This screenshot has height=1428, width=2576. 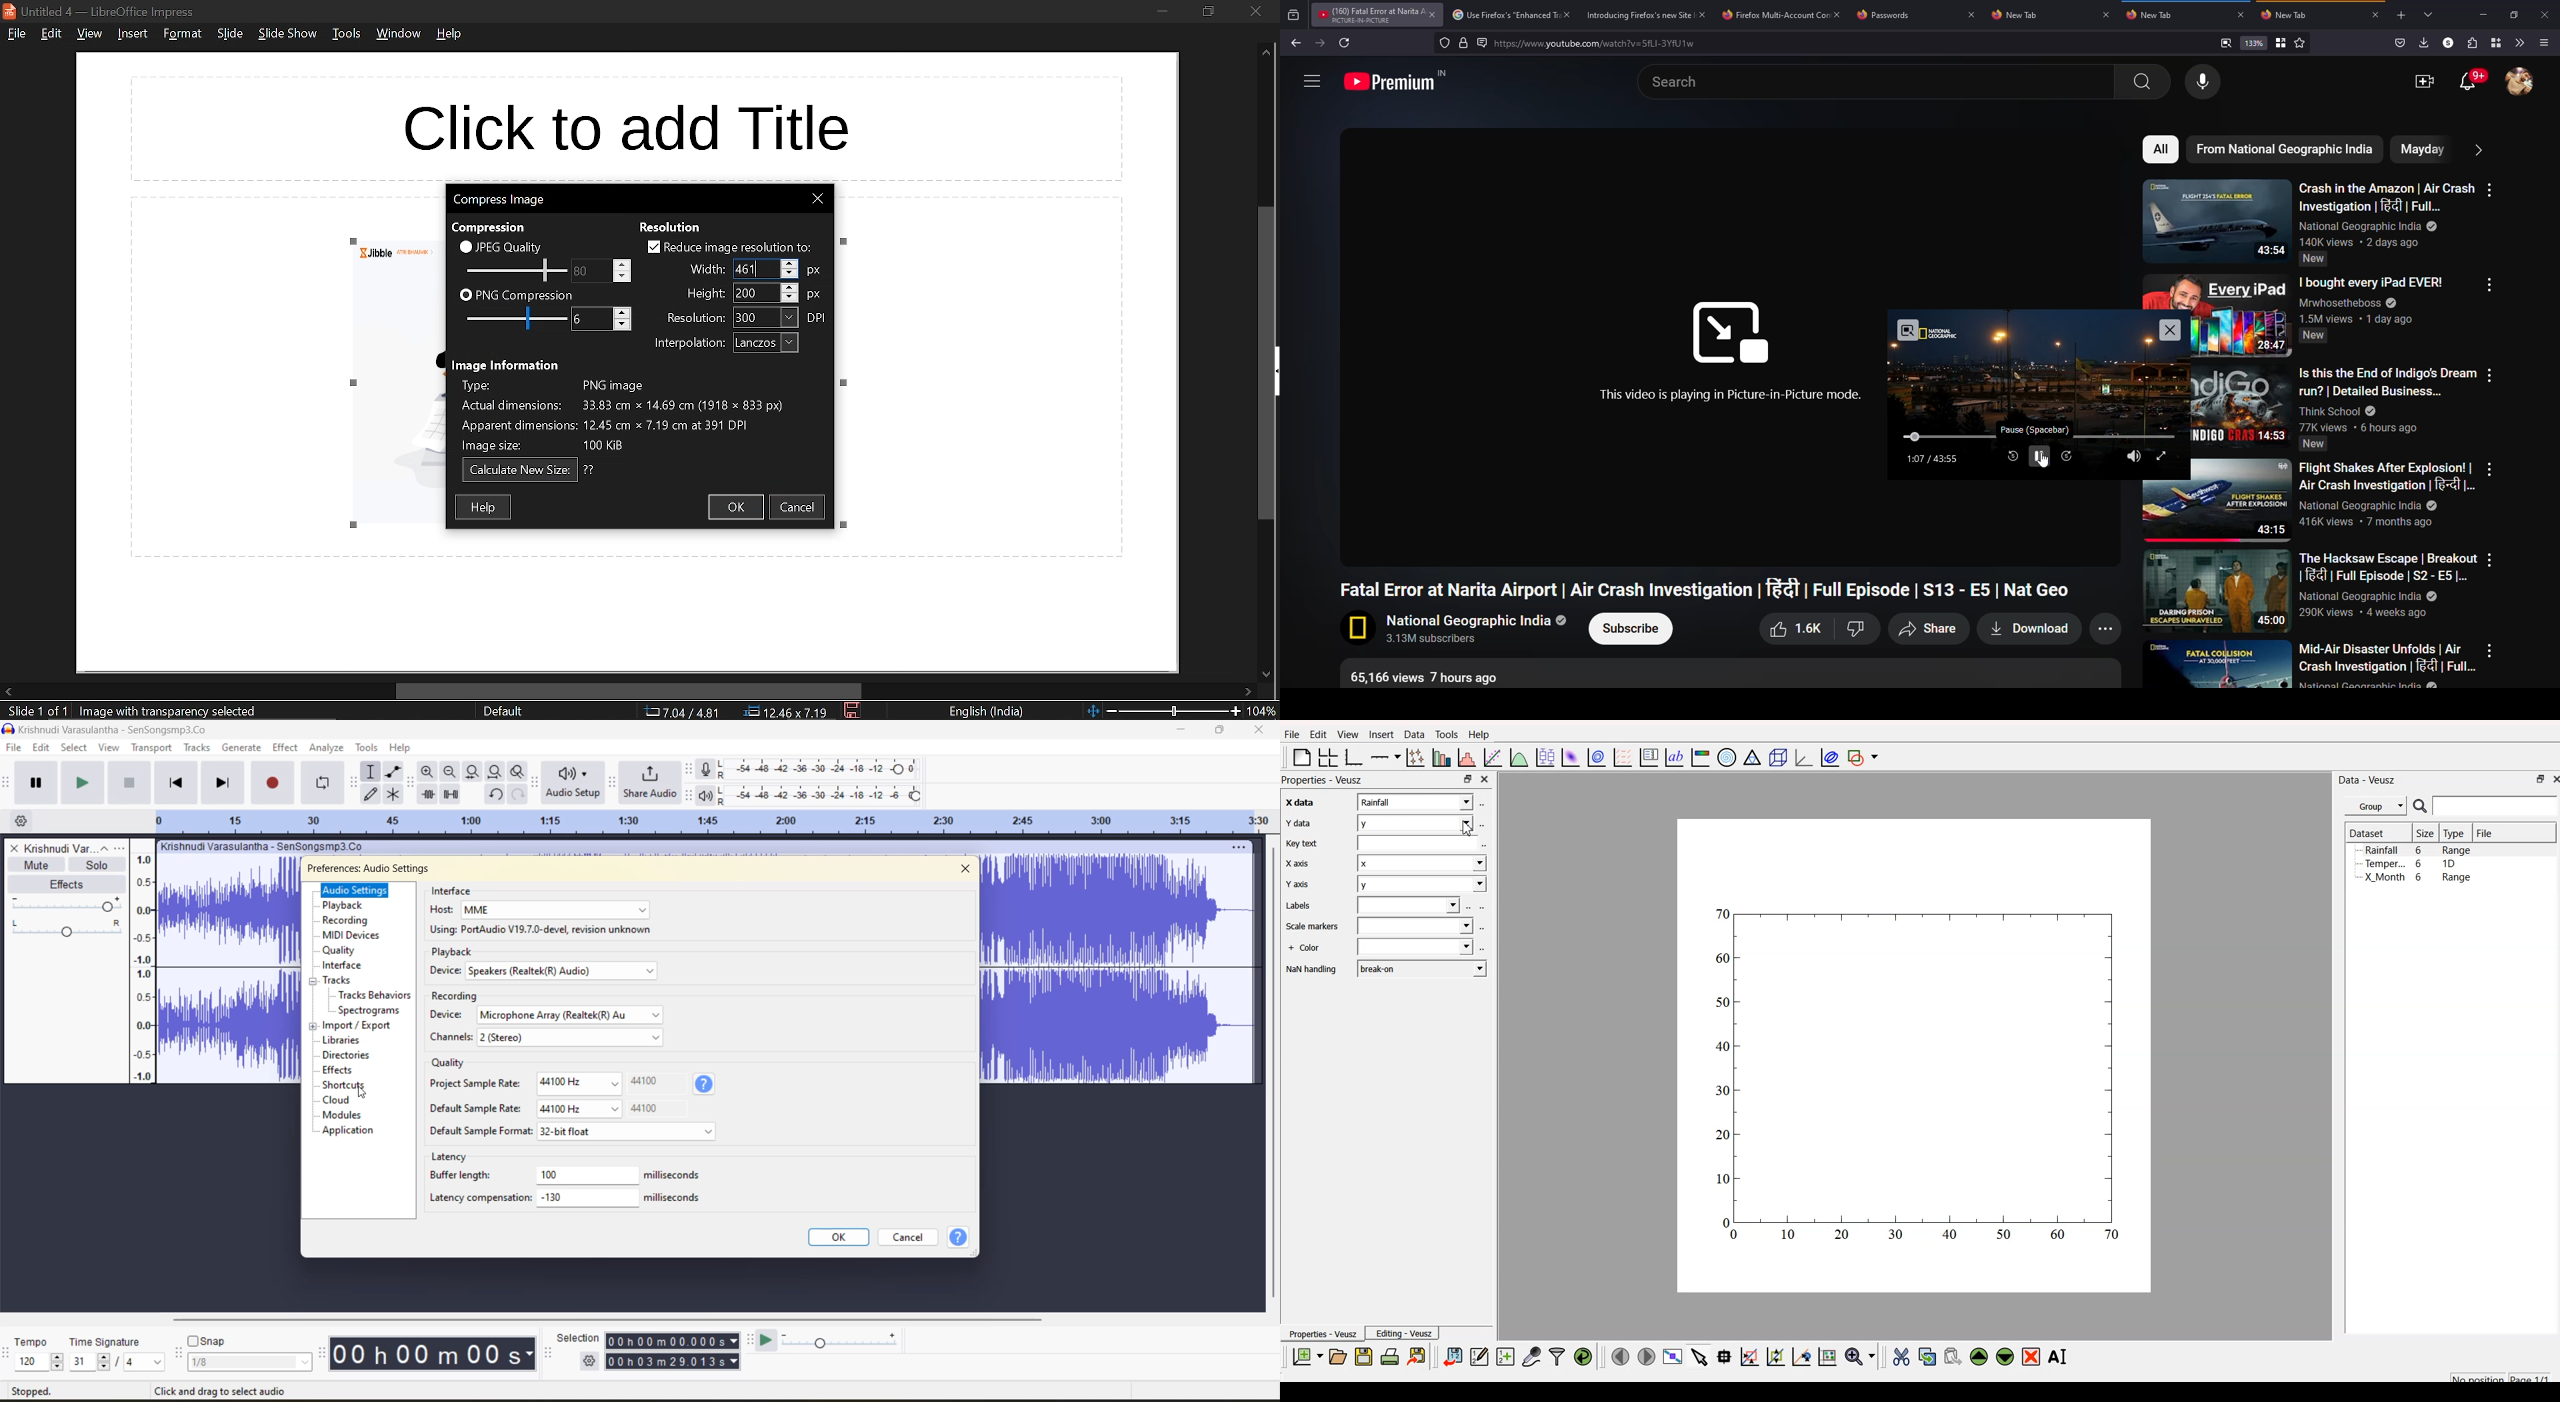 I want to click on move to previous page, so click(x=1620, y=1355).